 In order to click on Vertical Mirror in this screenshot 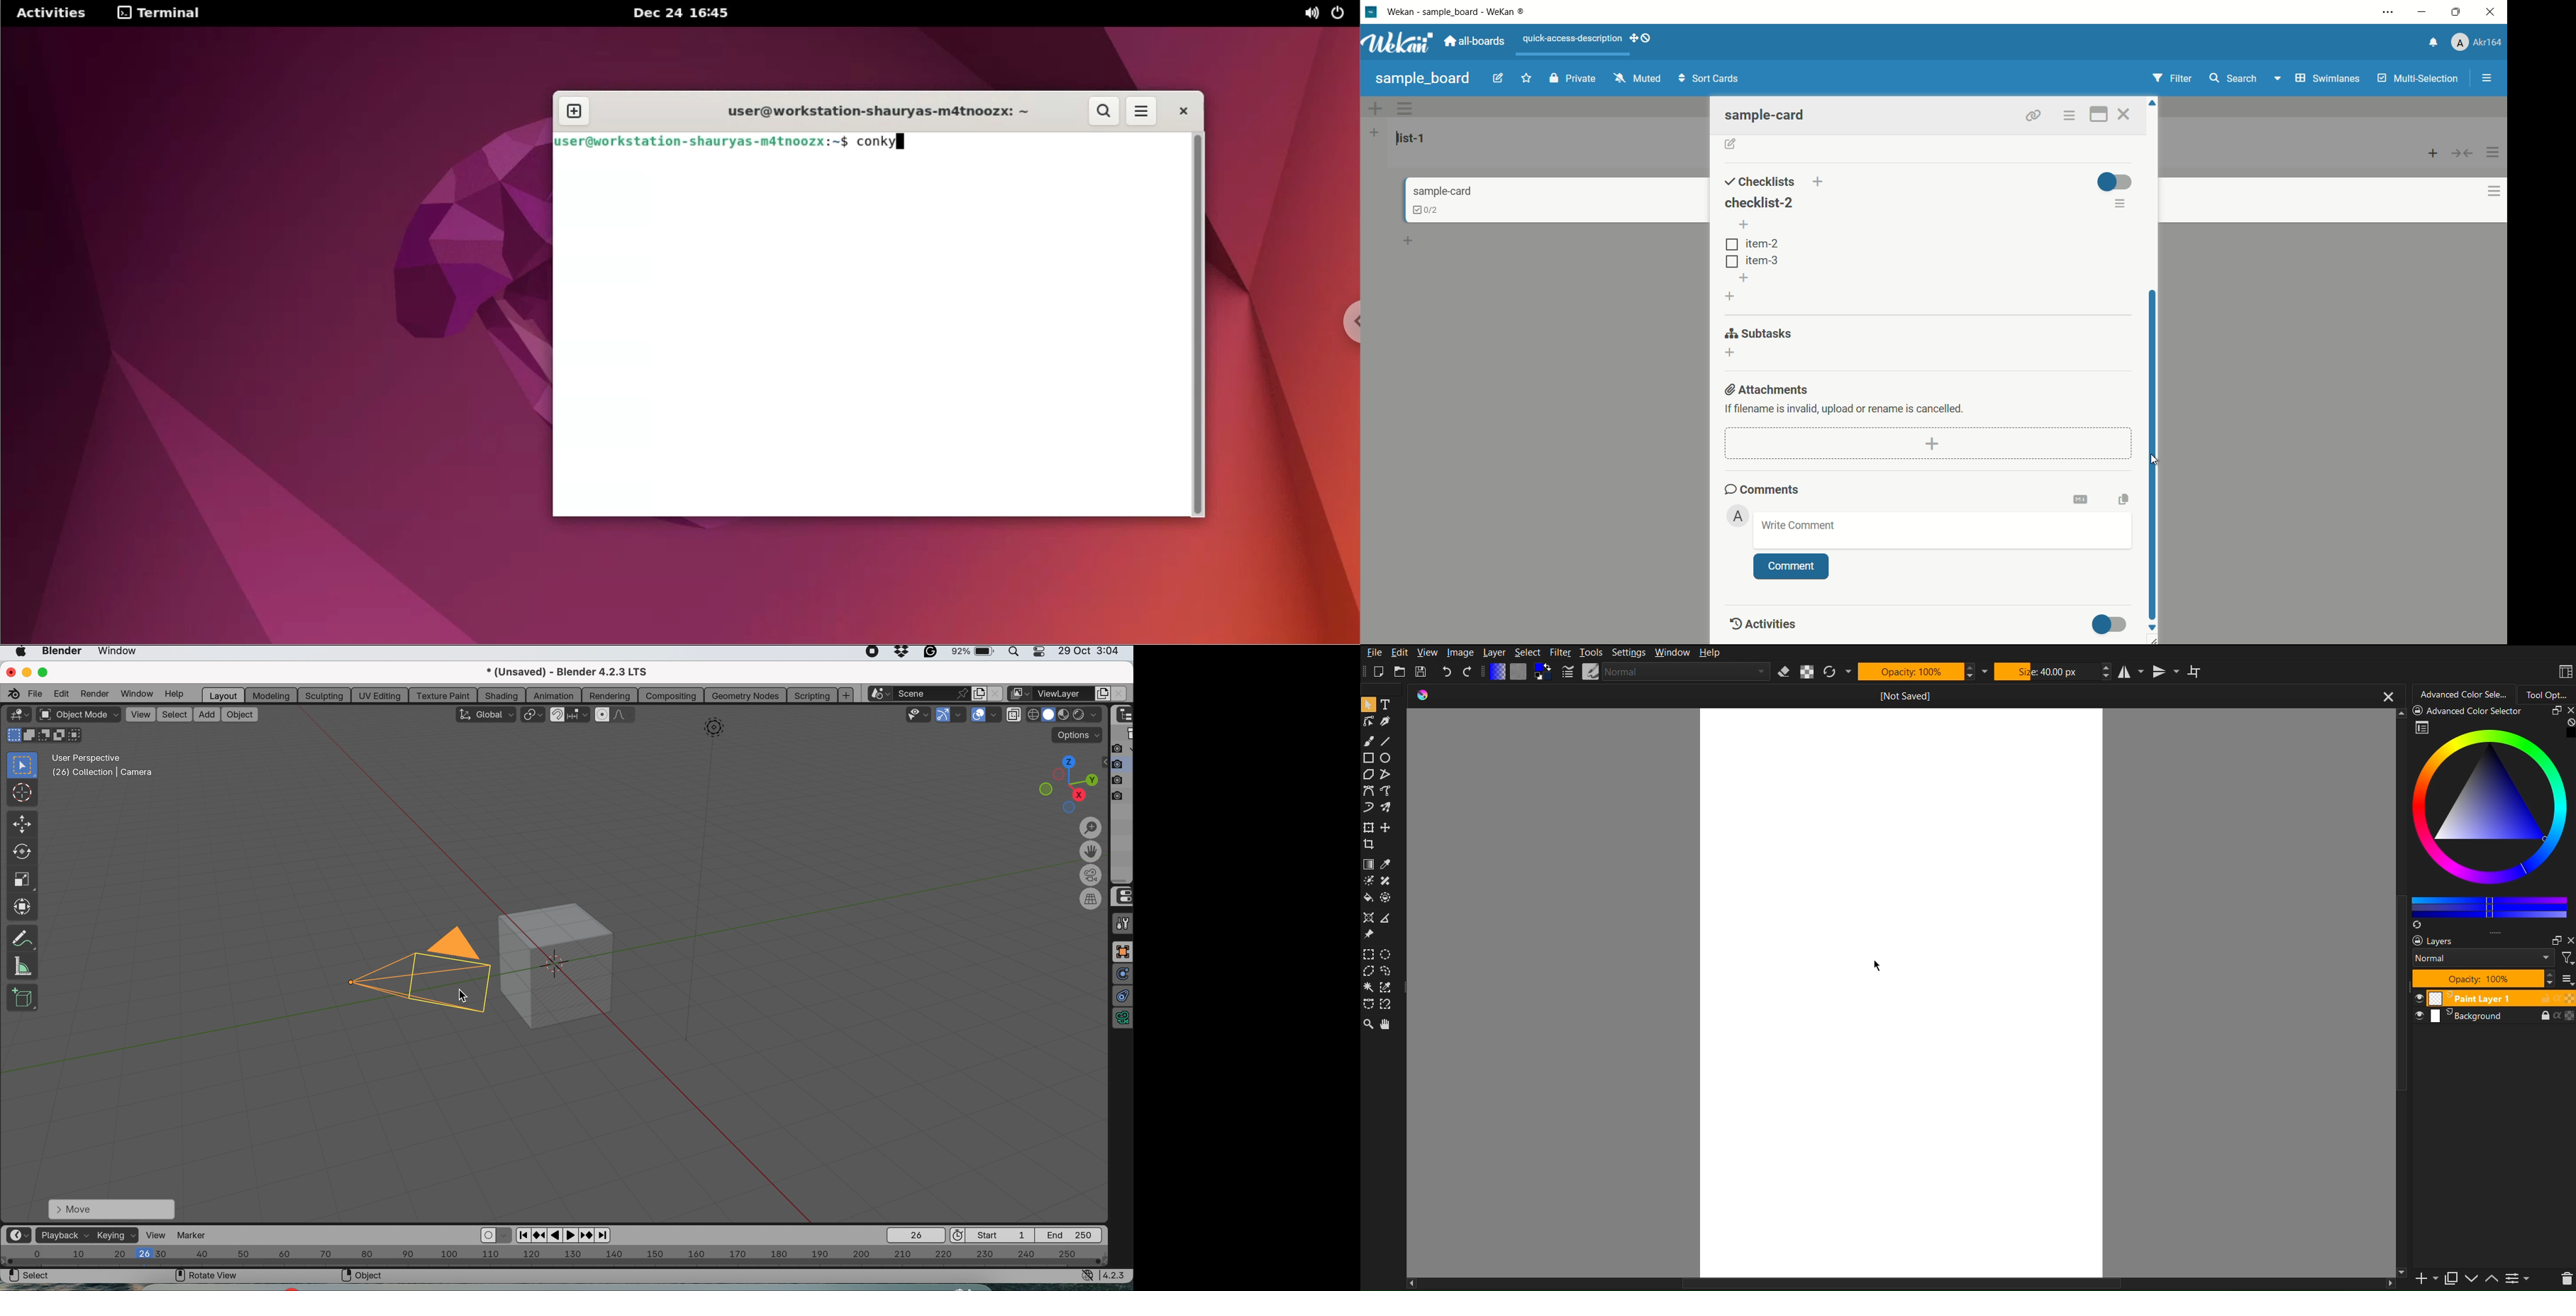, I will do `click(2166, 671)`.